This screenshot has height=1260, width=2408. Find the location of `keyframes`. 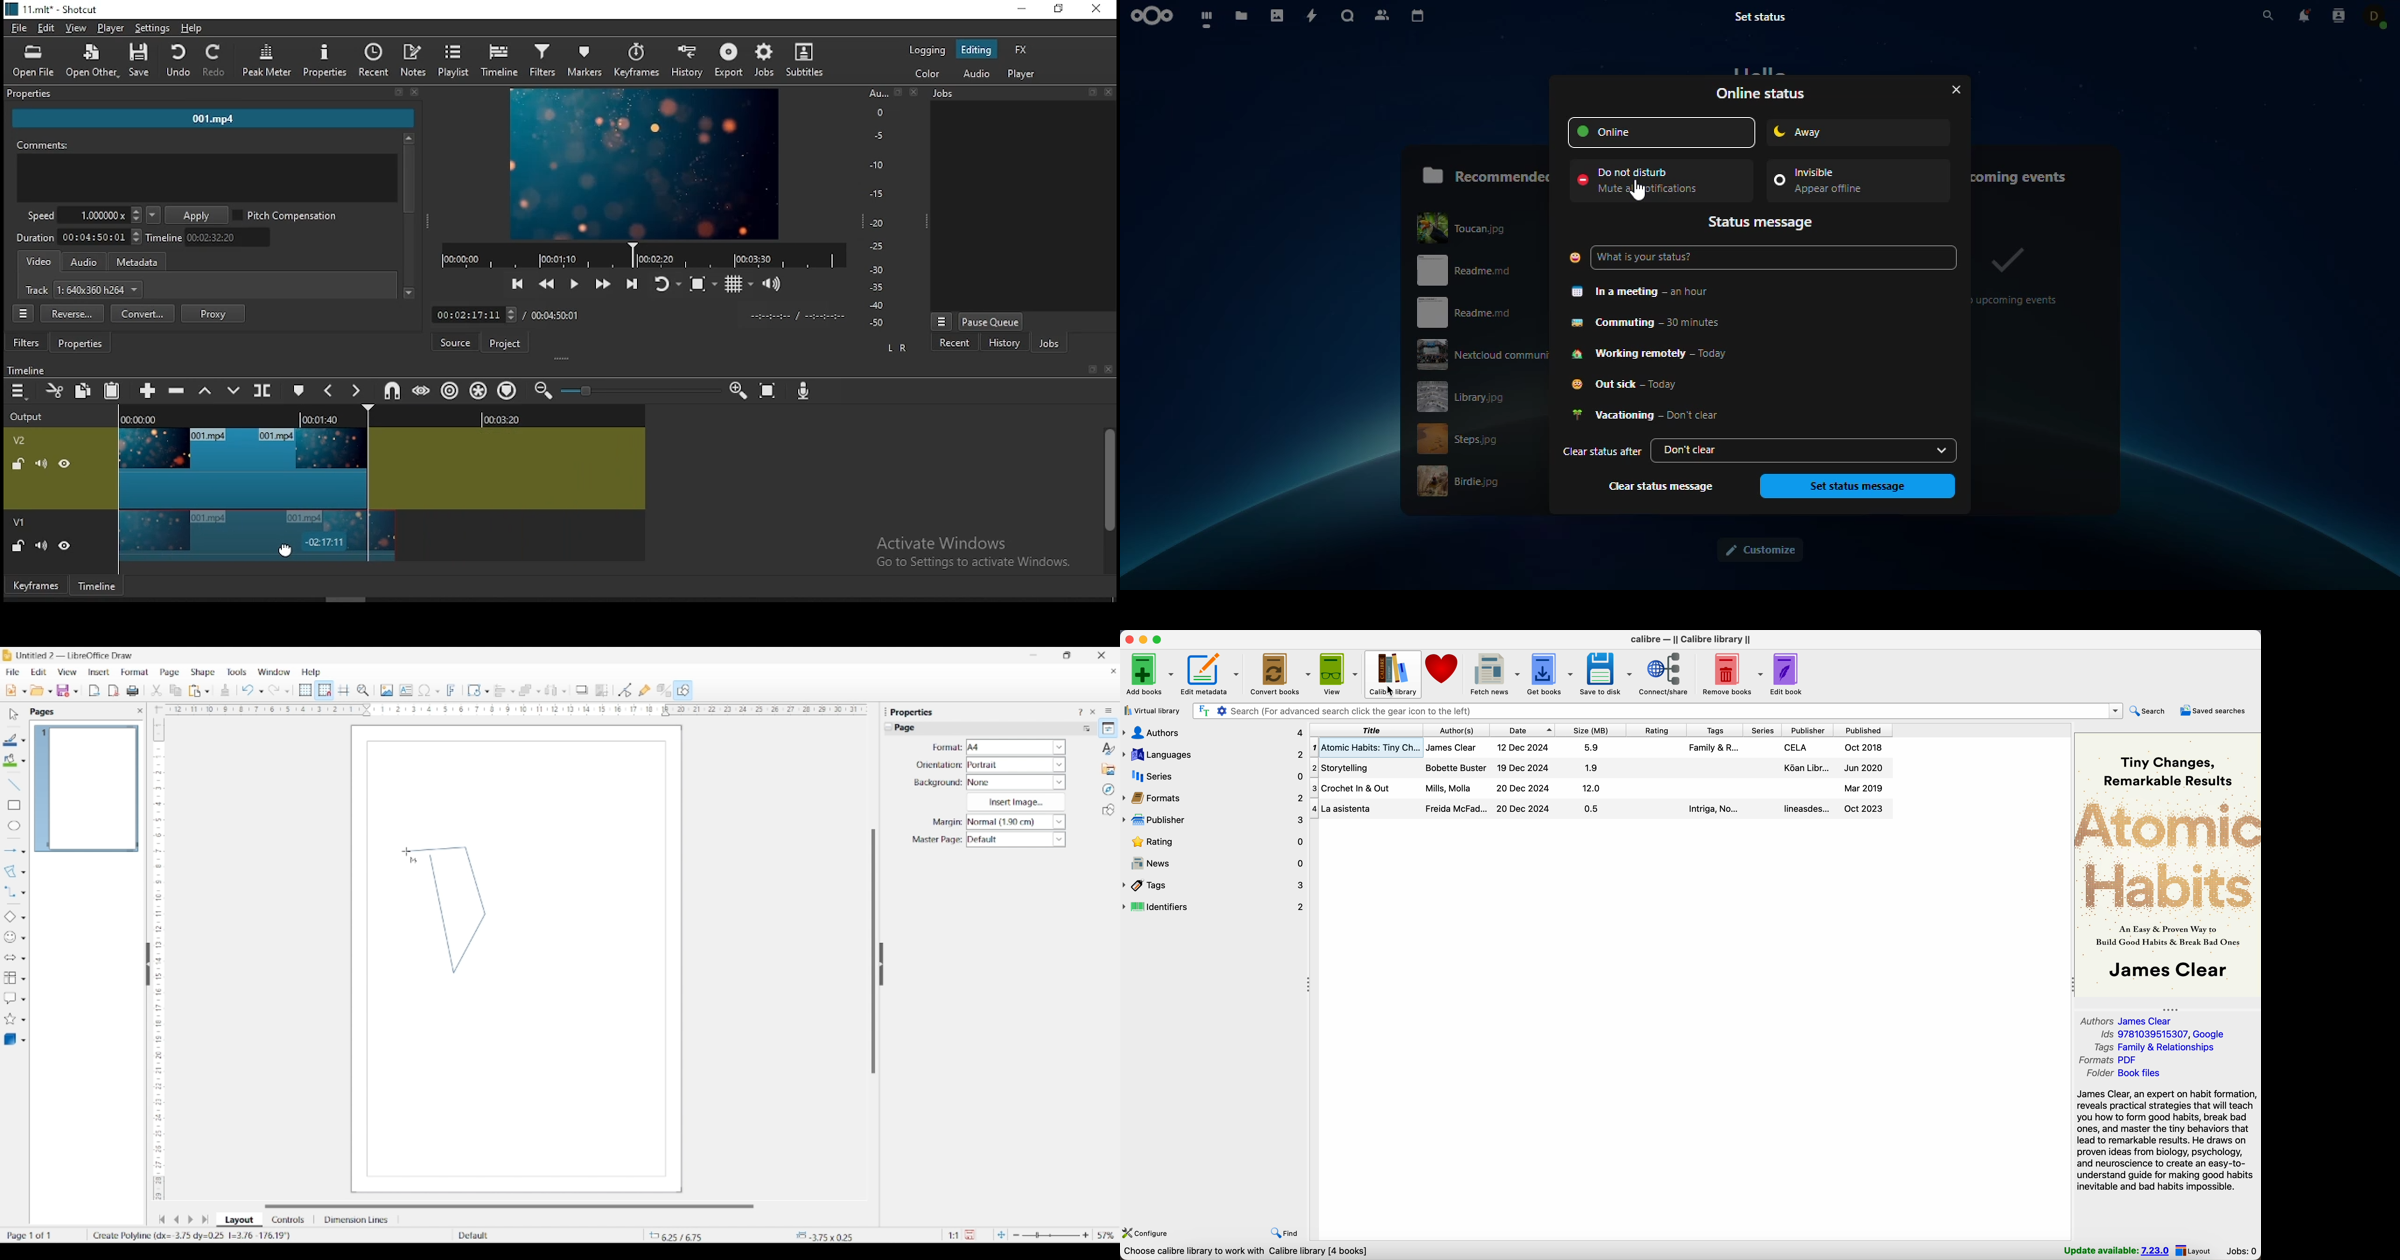

keyframes is located at coordinates (34, 584).